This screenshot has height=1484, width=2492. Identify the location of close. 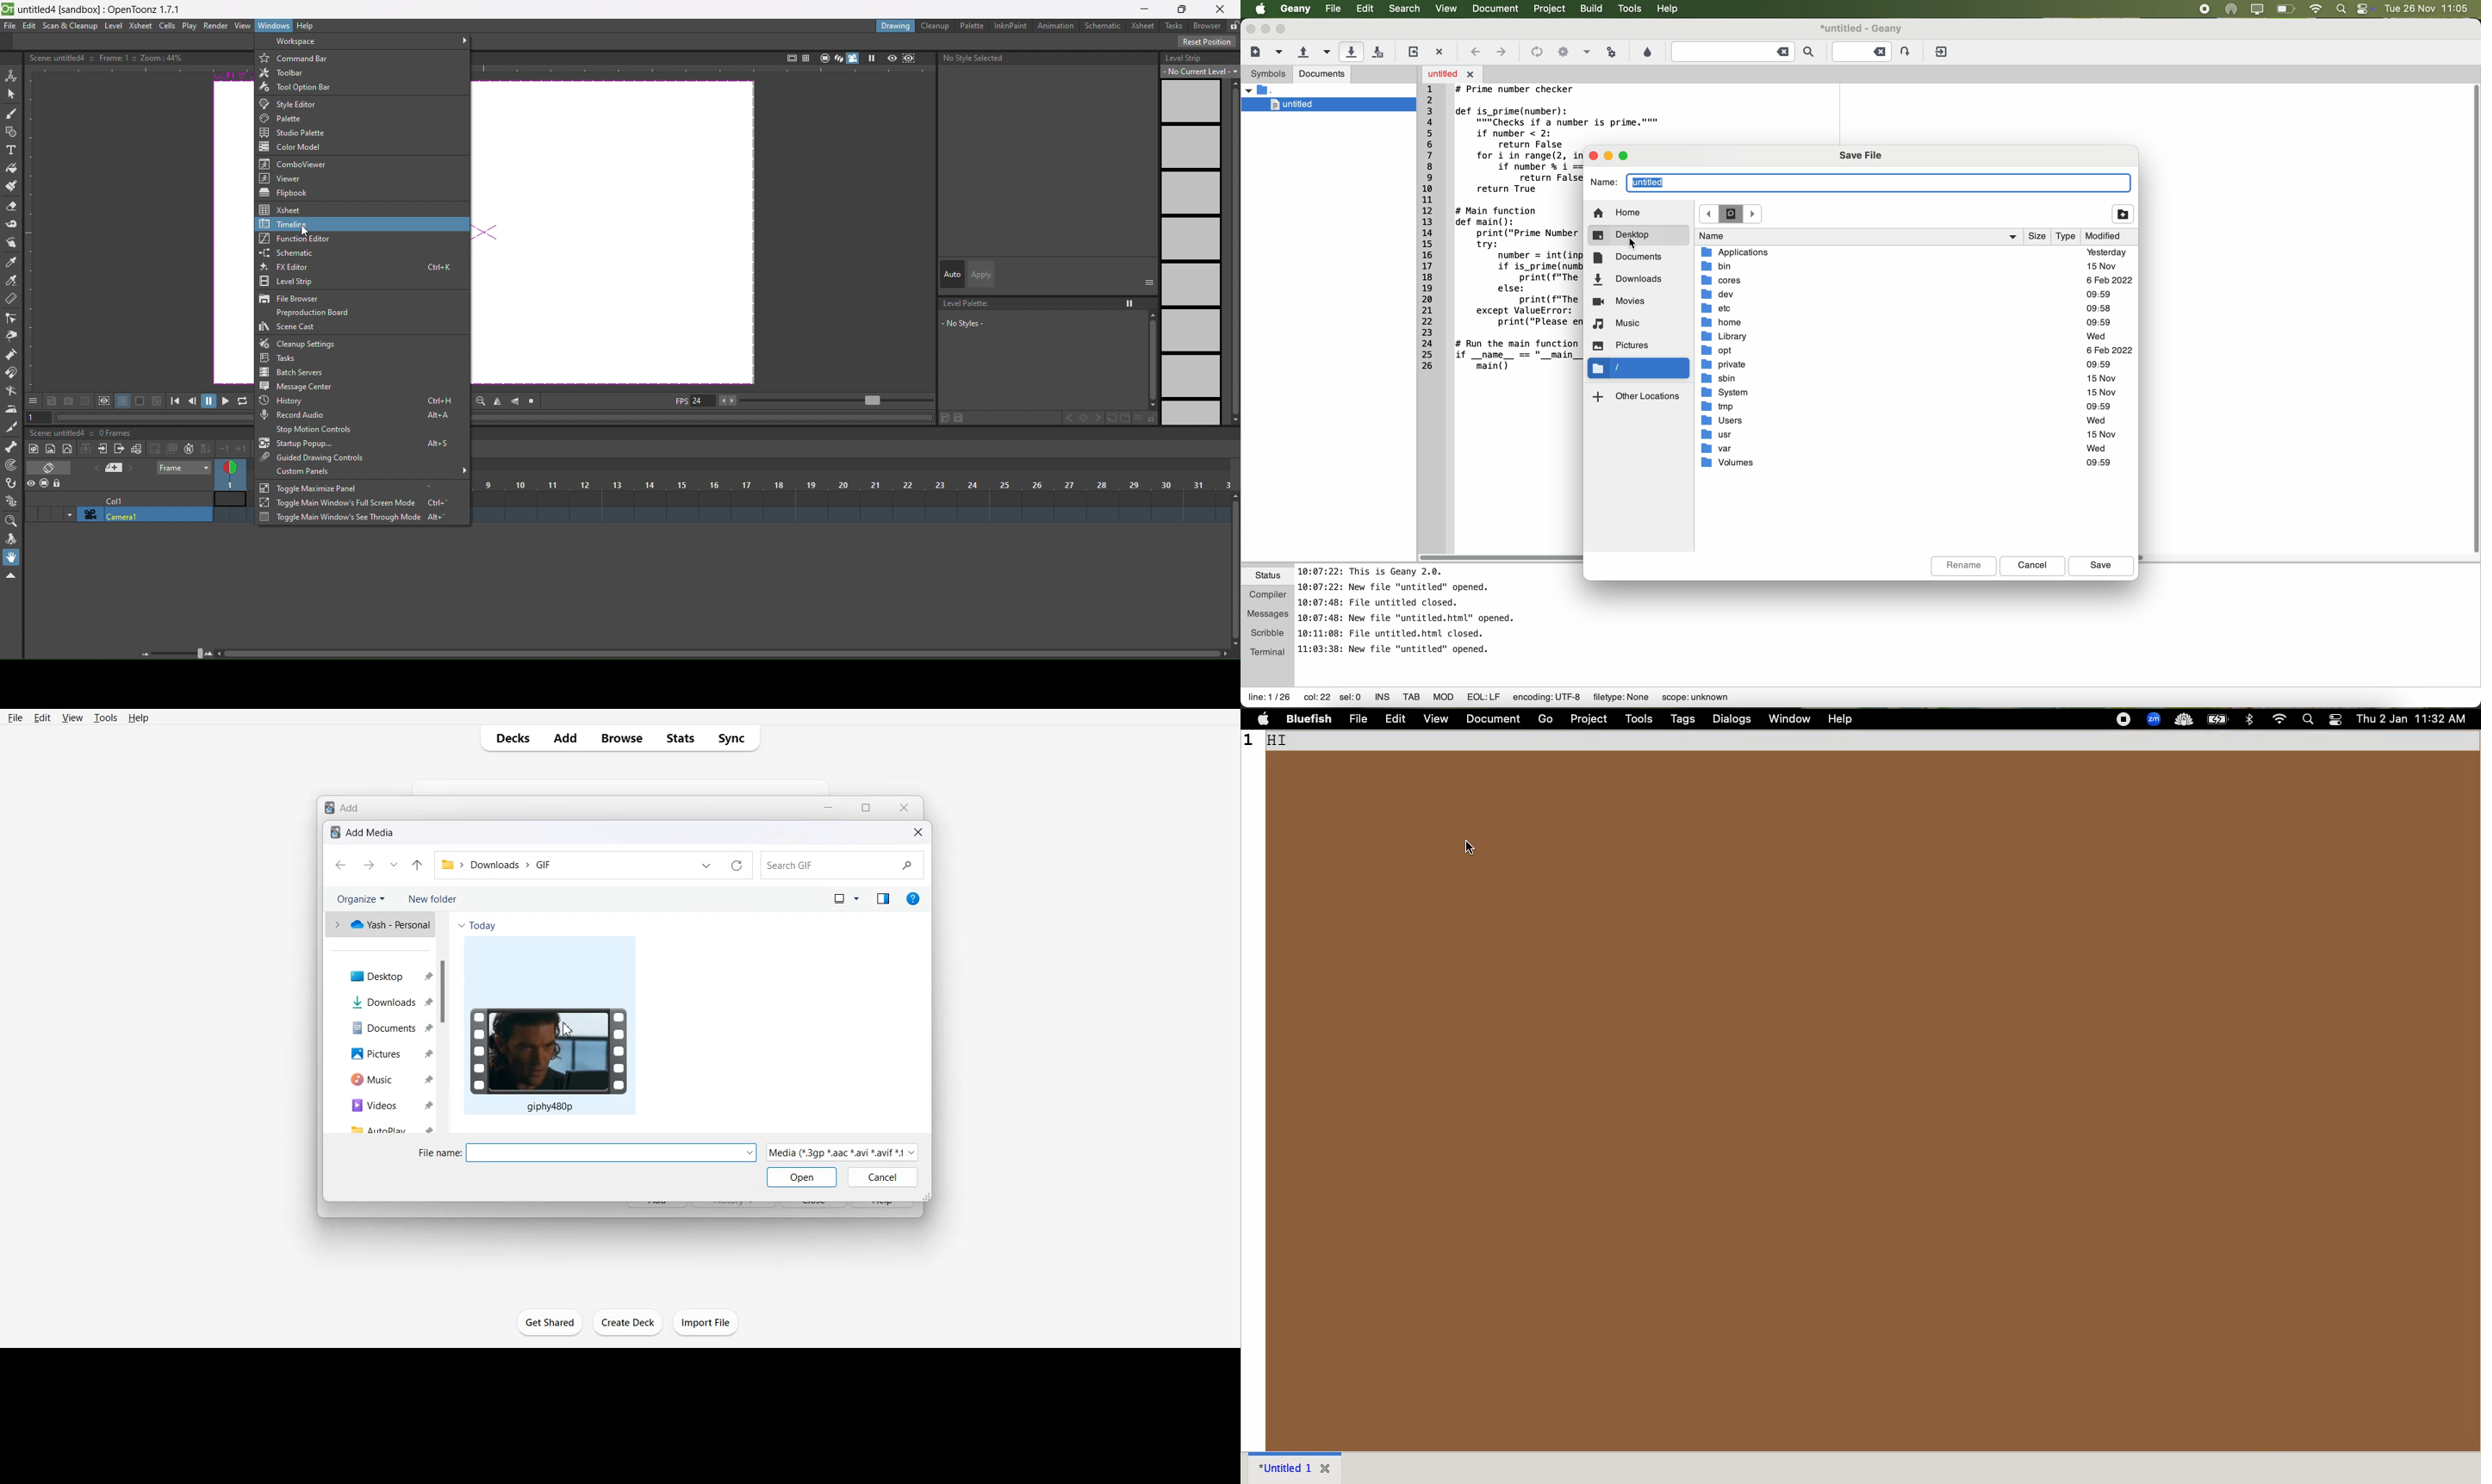
(1224, 7).